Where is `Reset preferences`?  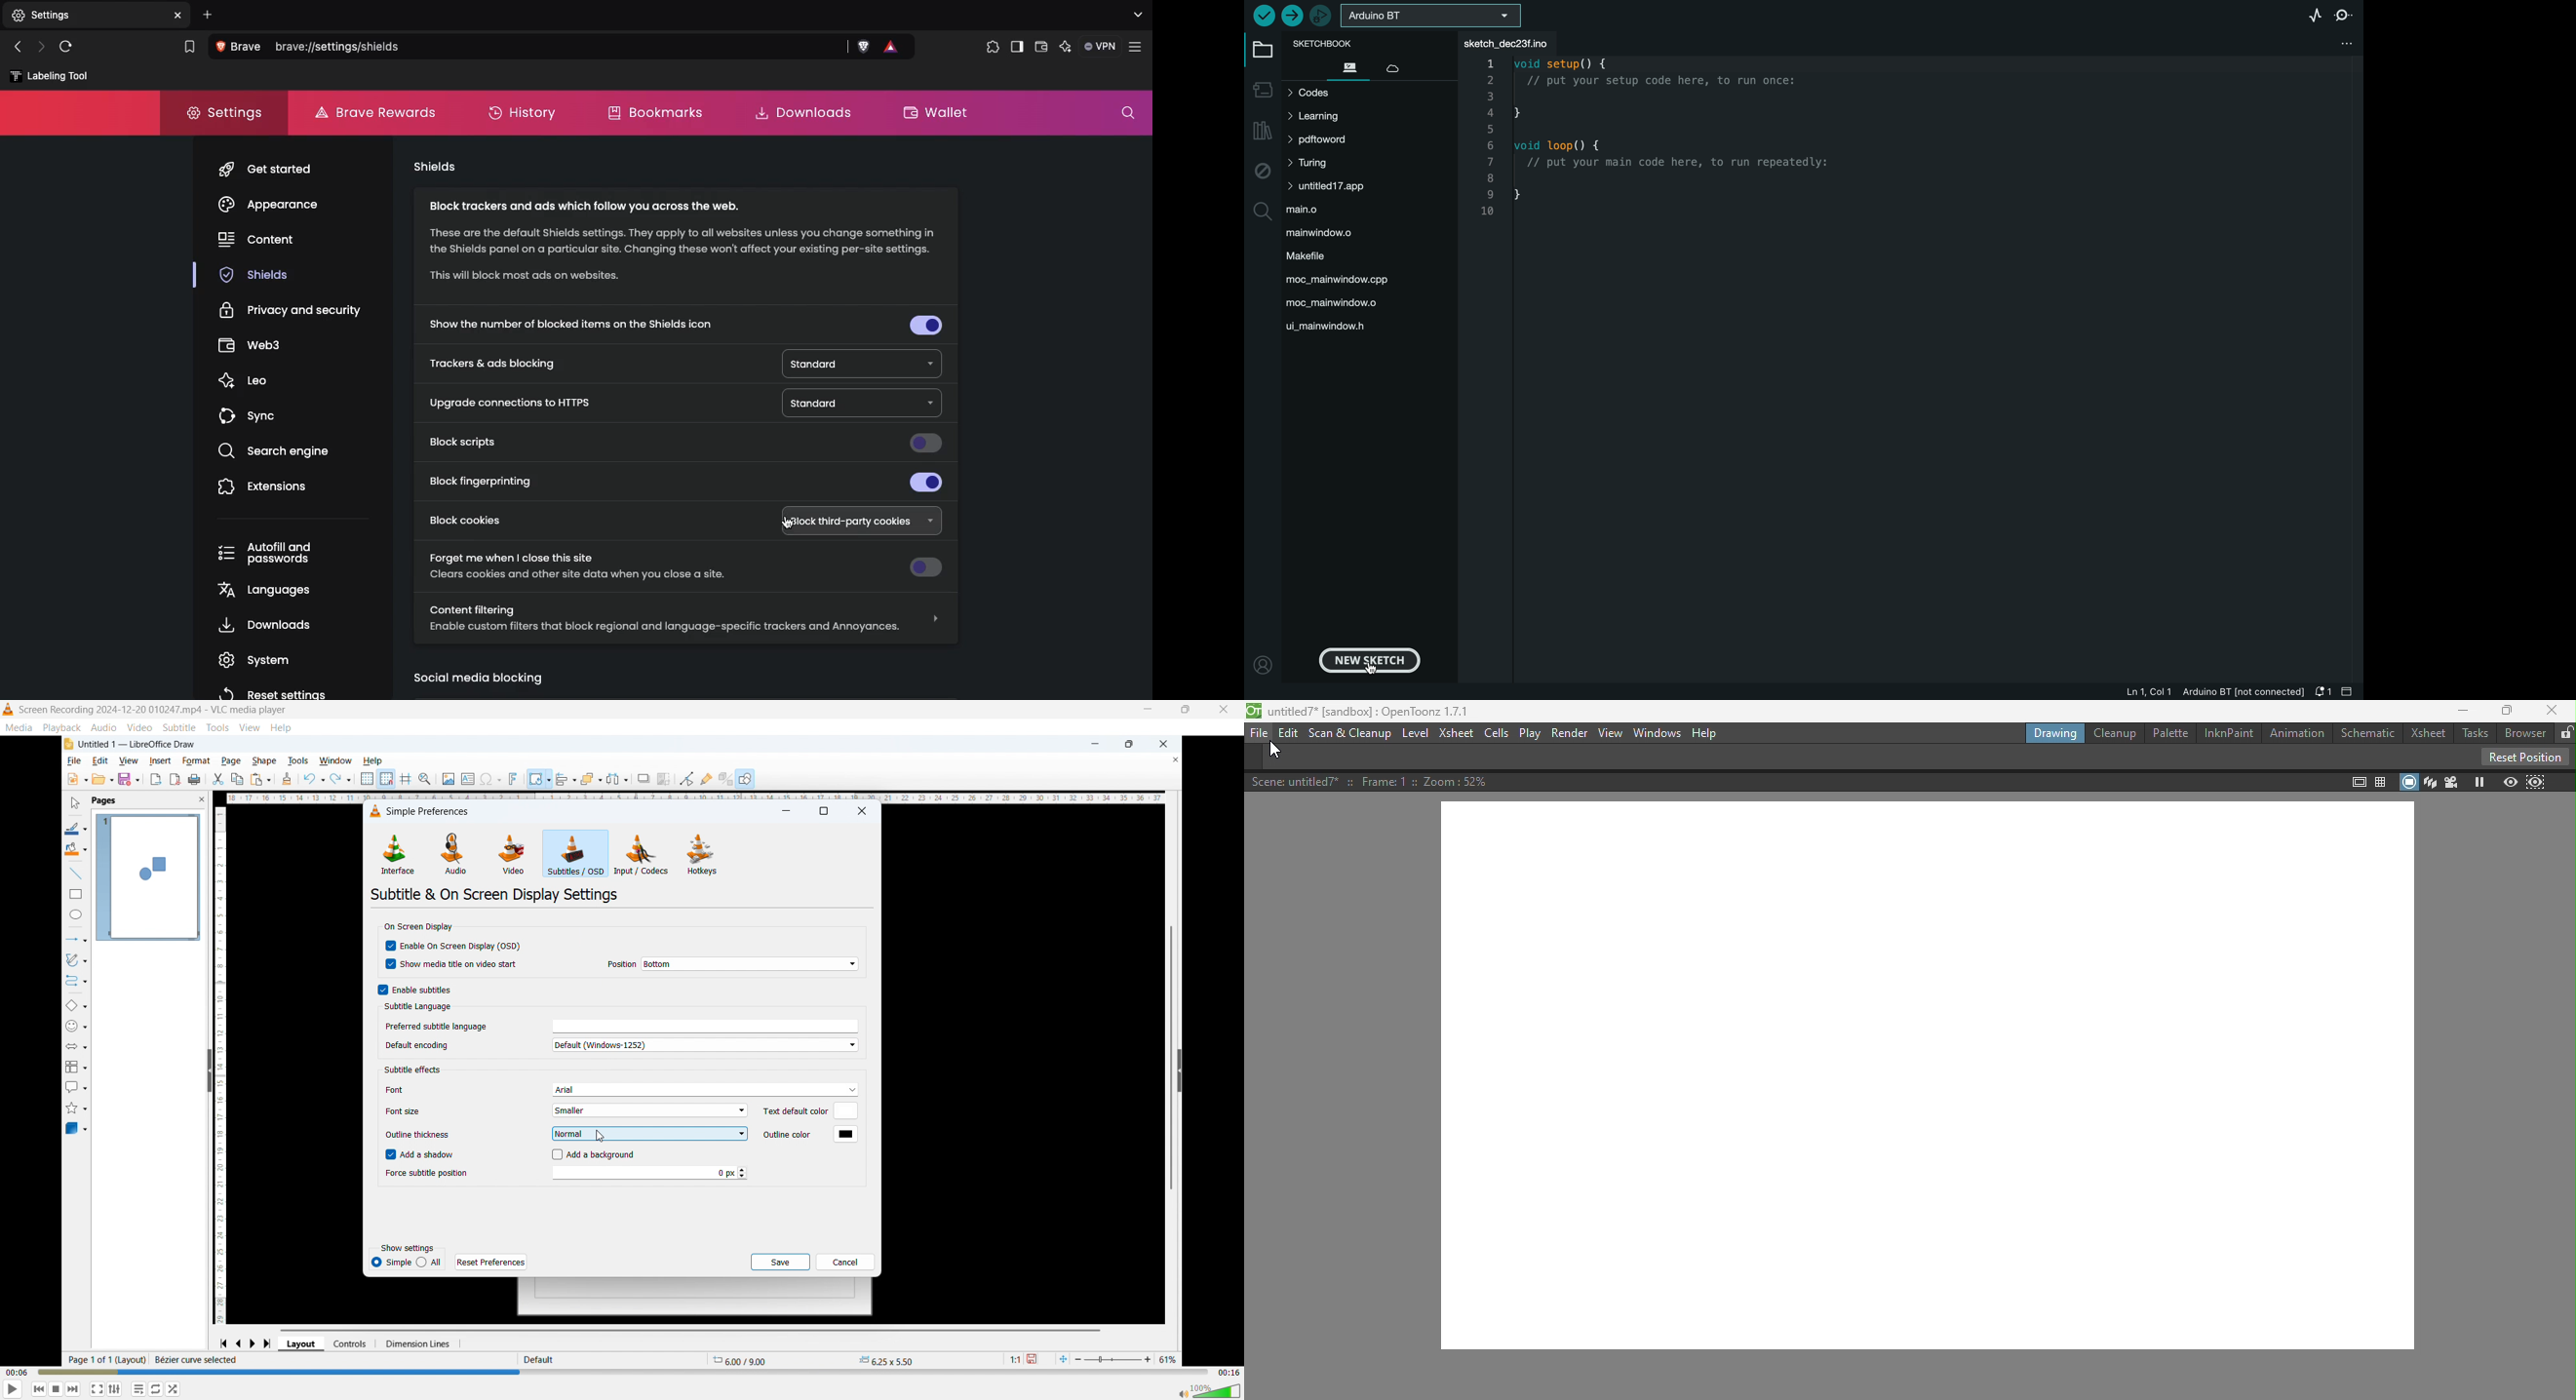
Reset preferences is located at coordinates (491, 1261).